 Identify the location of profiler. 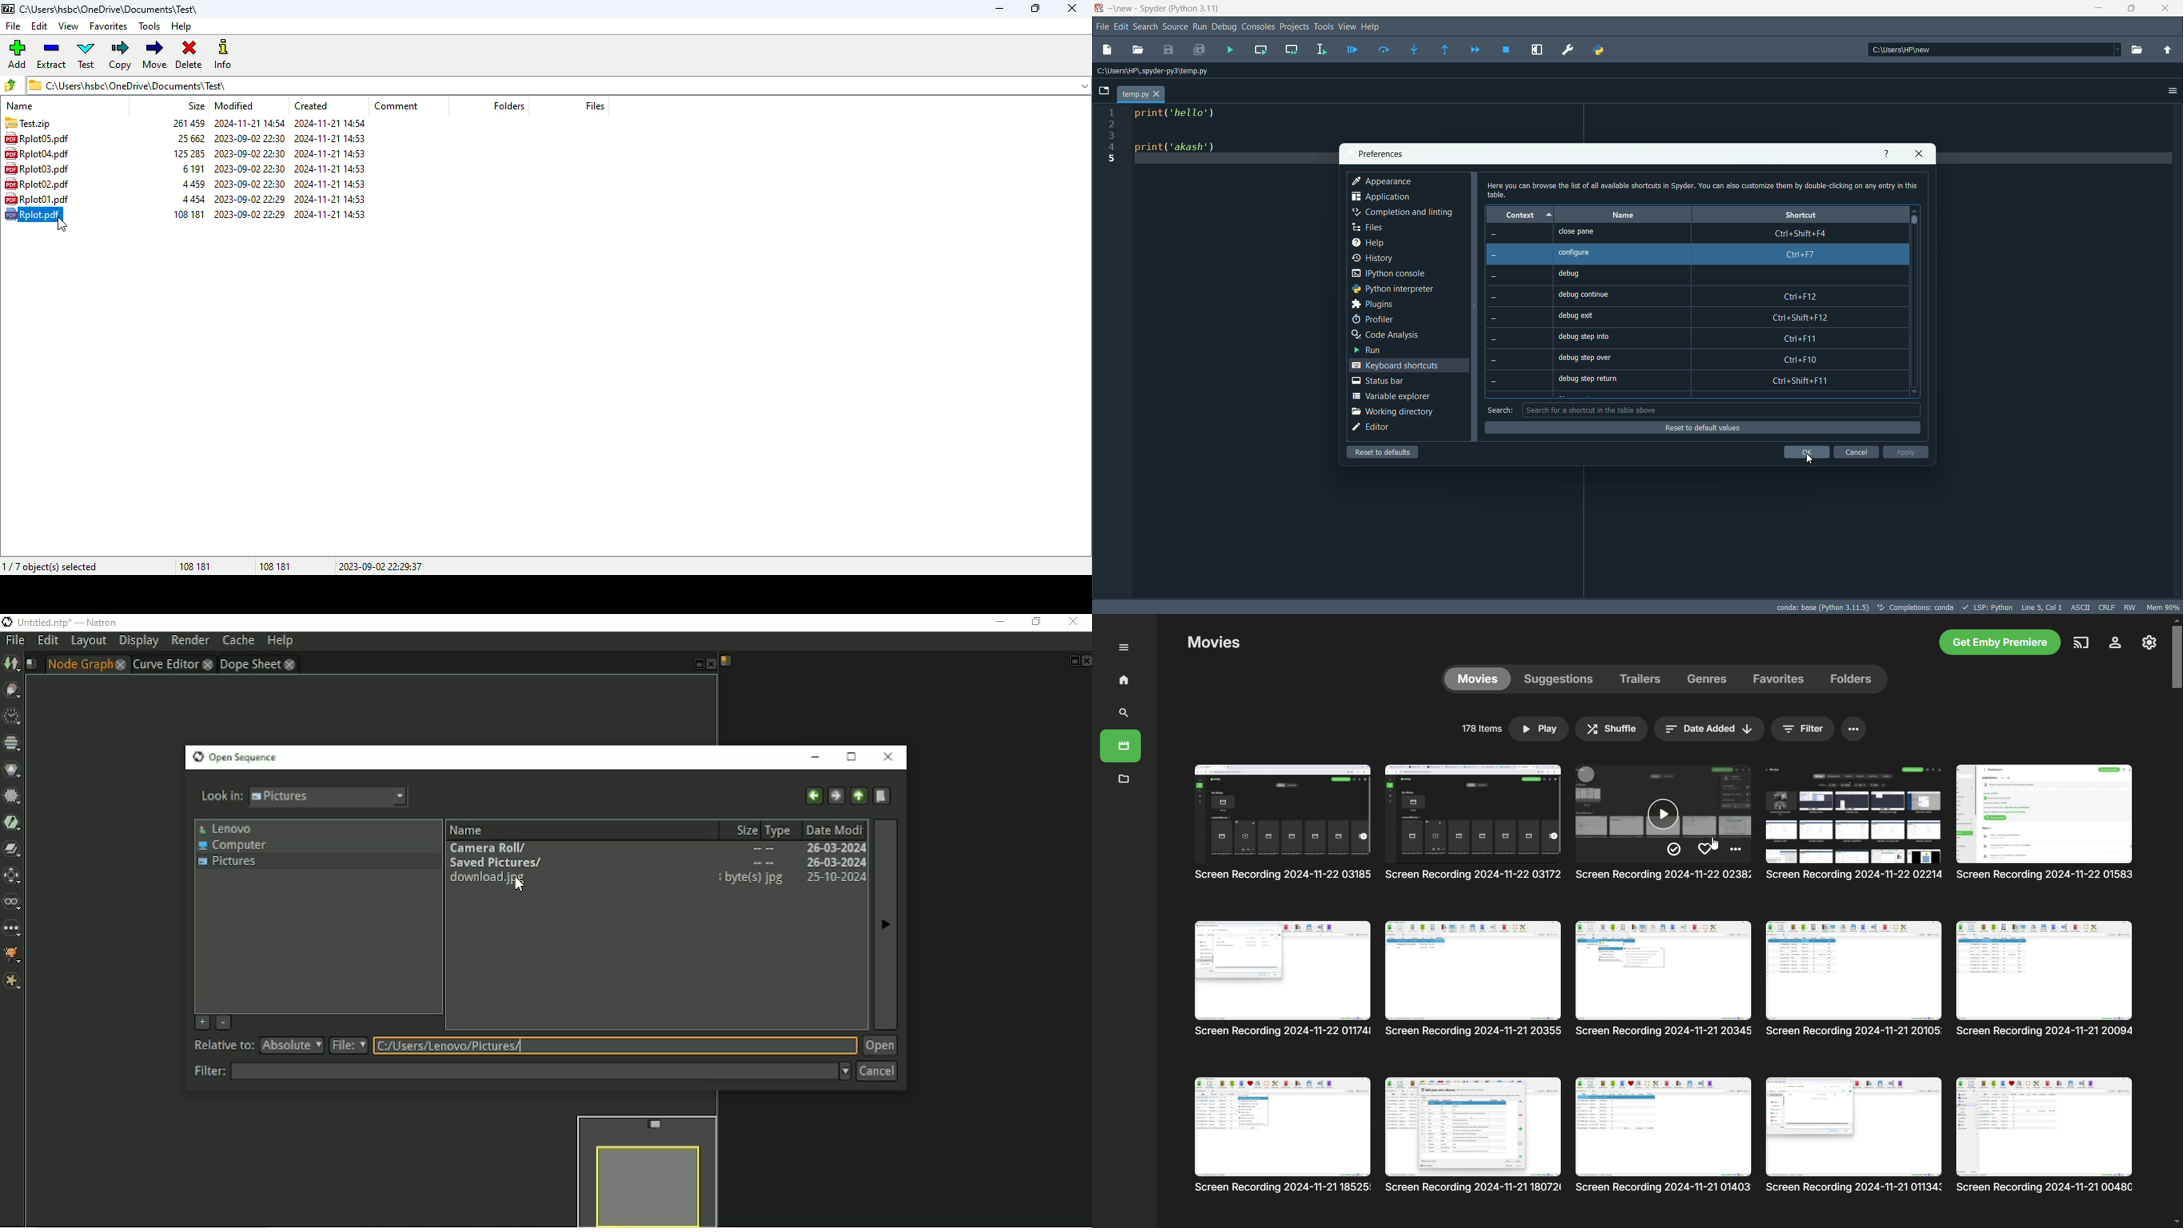
(1373, 320).